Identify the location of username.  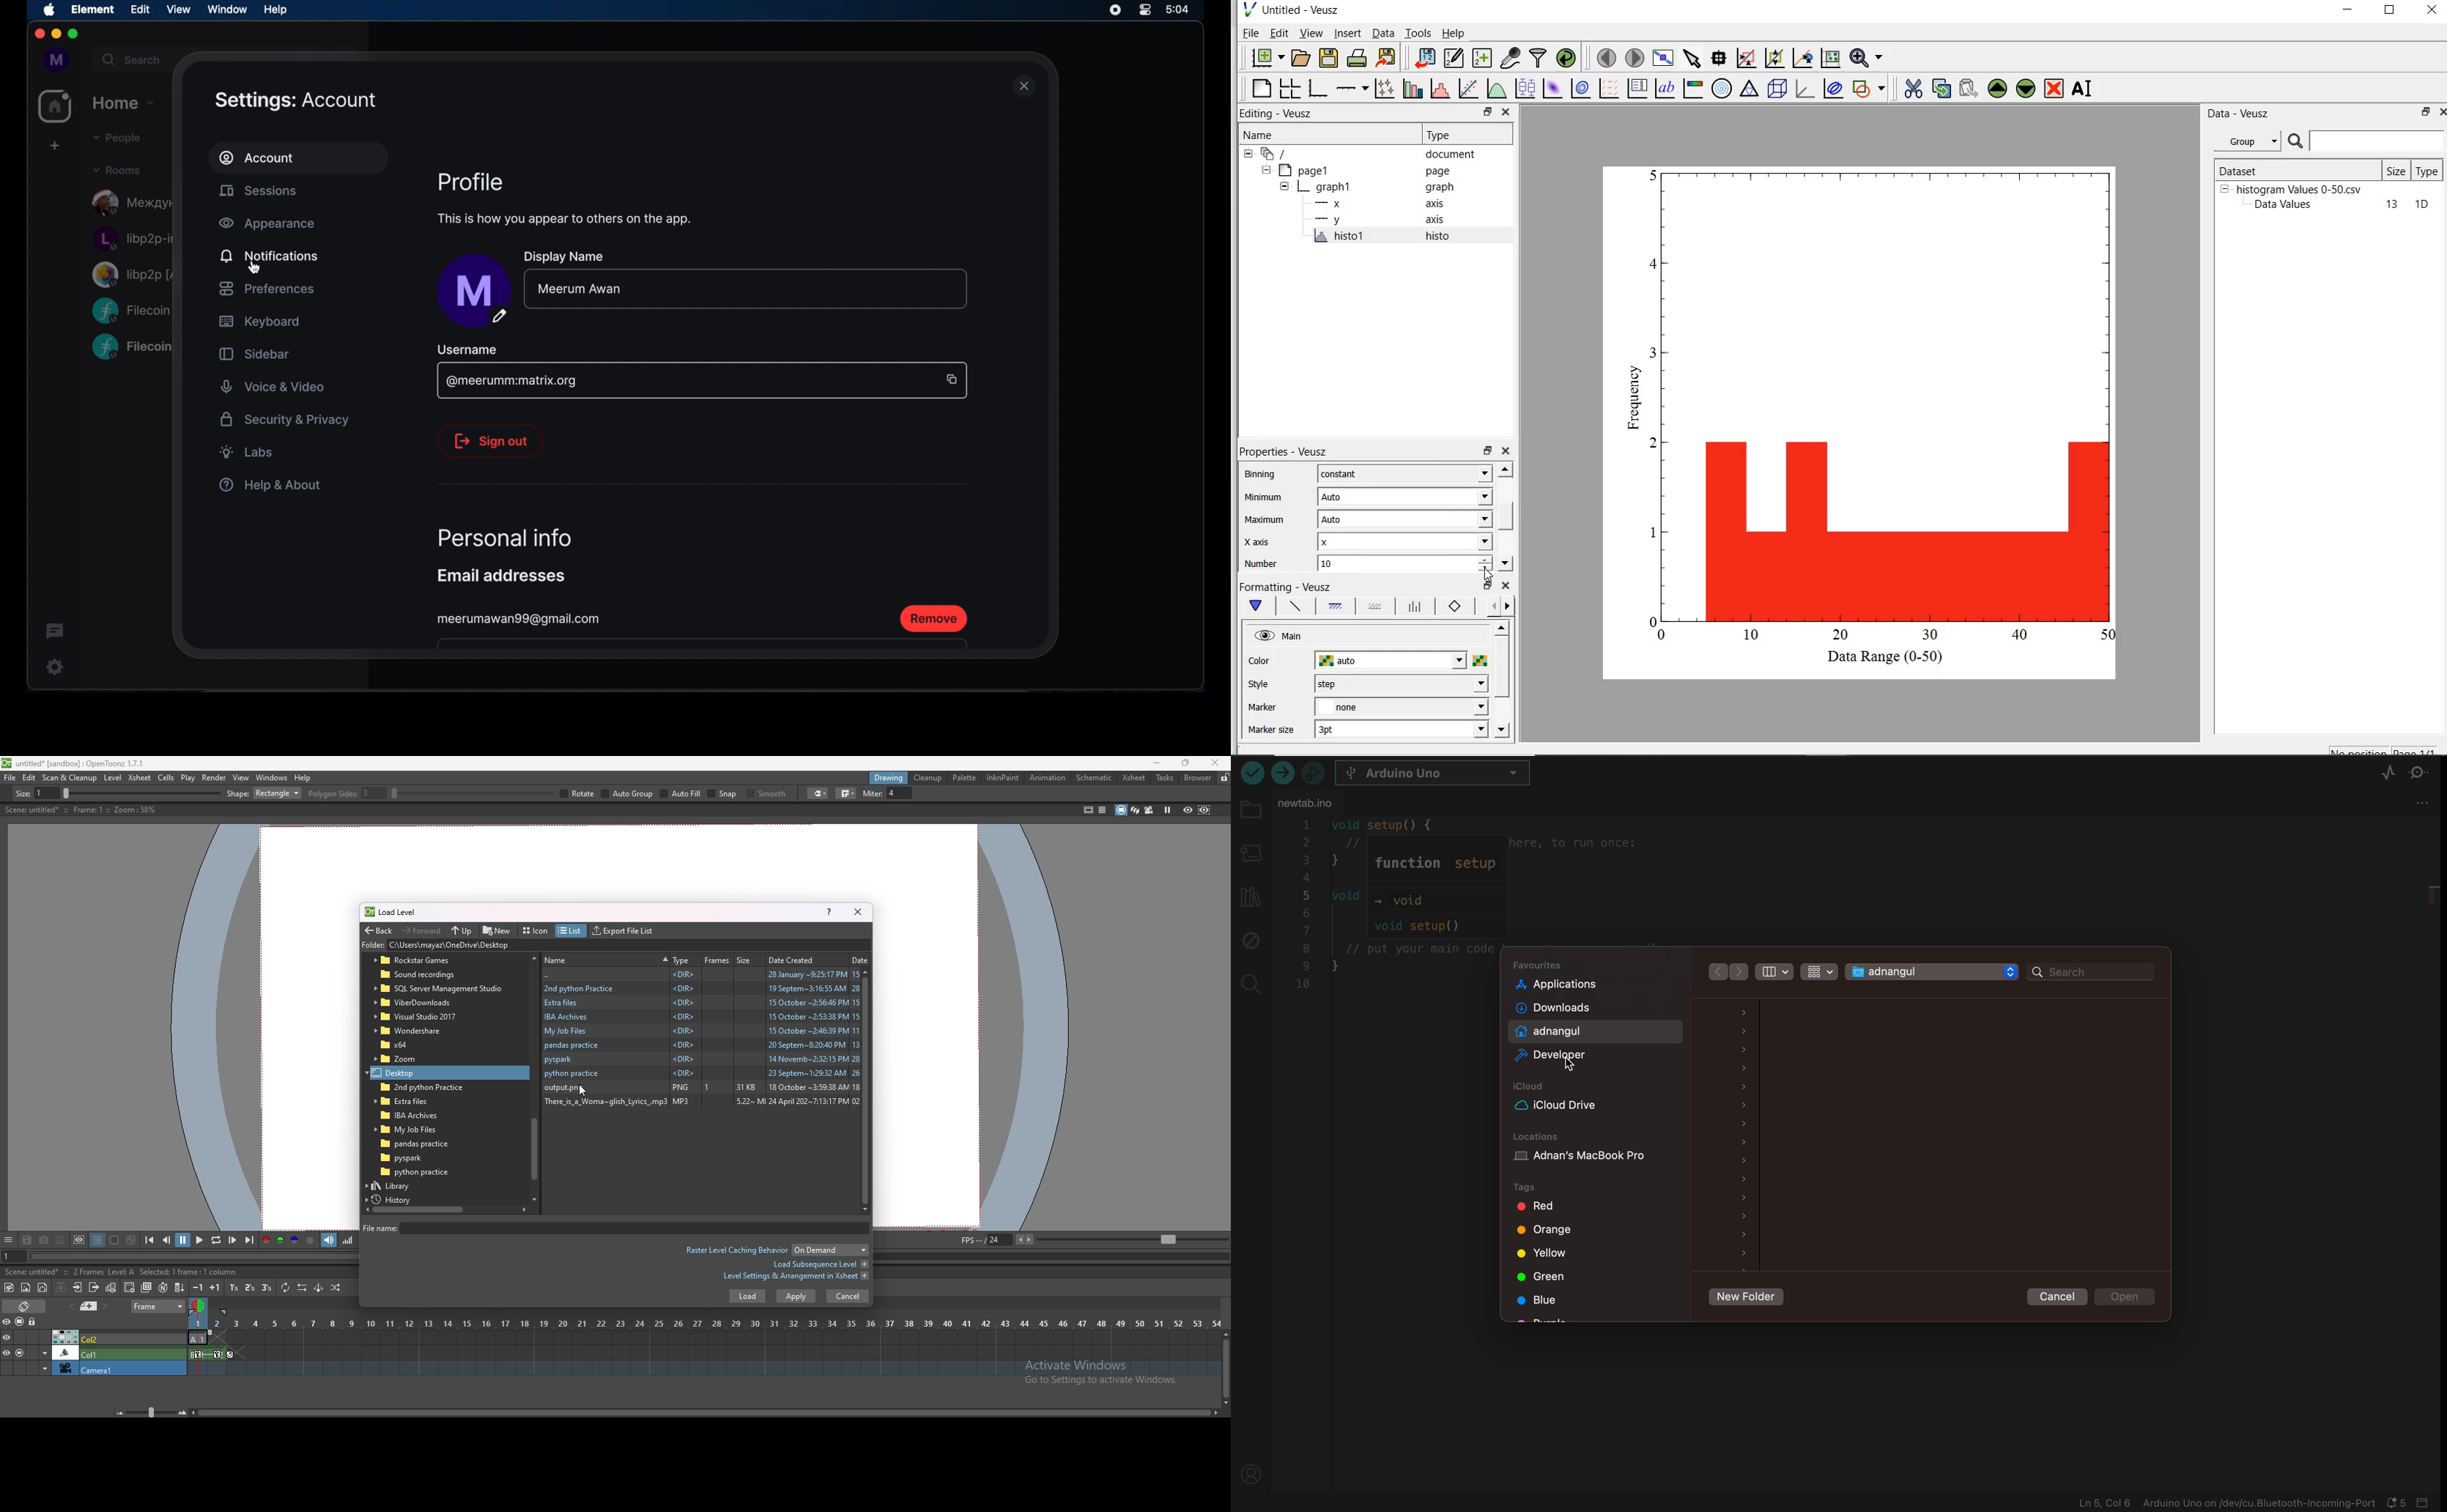
(467, 350).